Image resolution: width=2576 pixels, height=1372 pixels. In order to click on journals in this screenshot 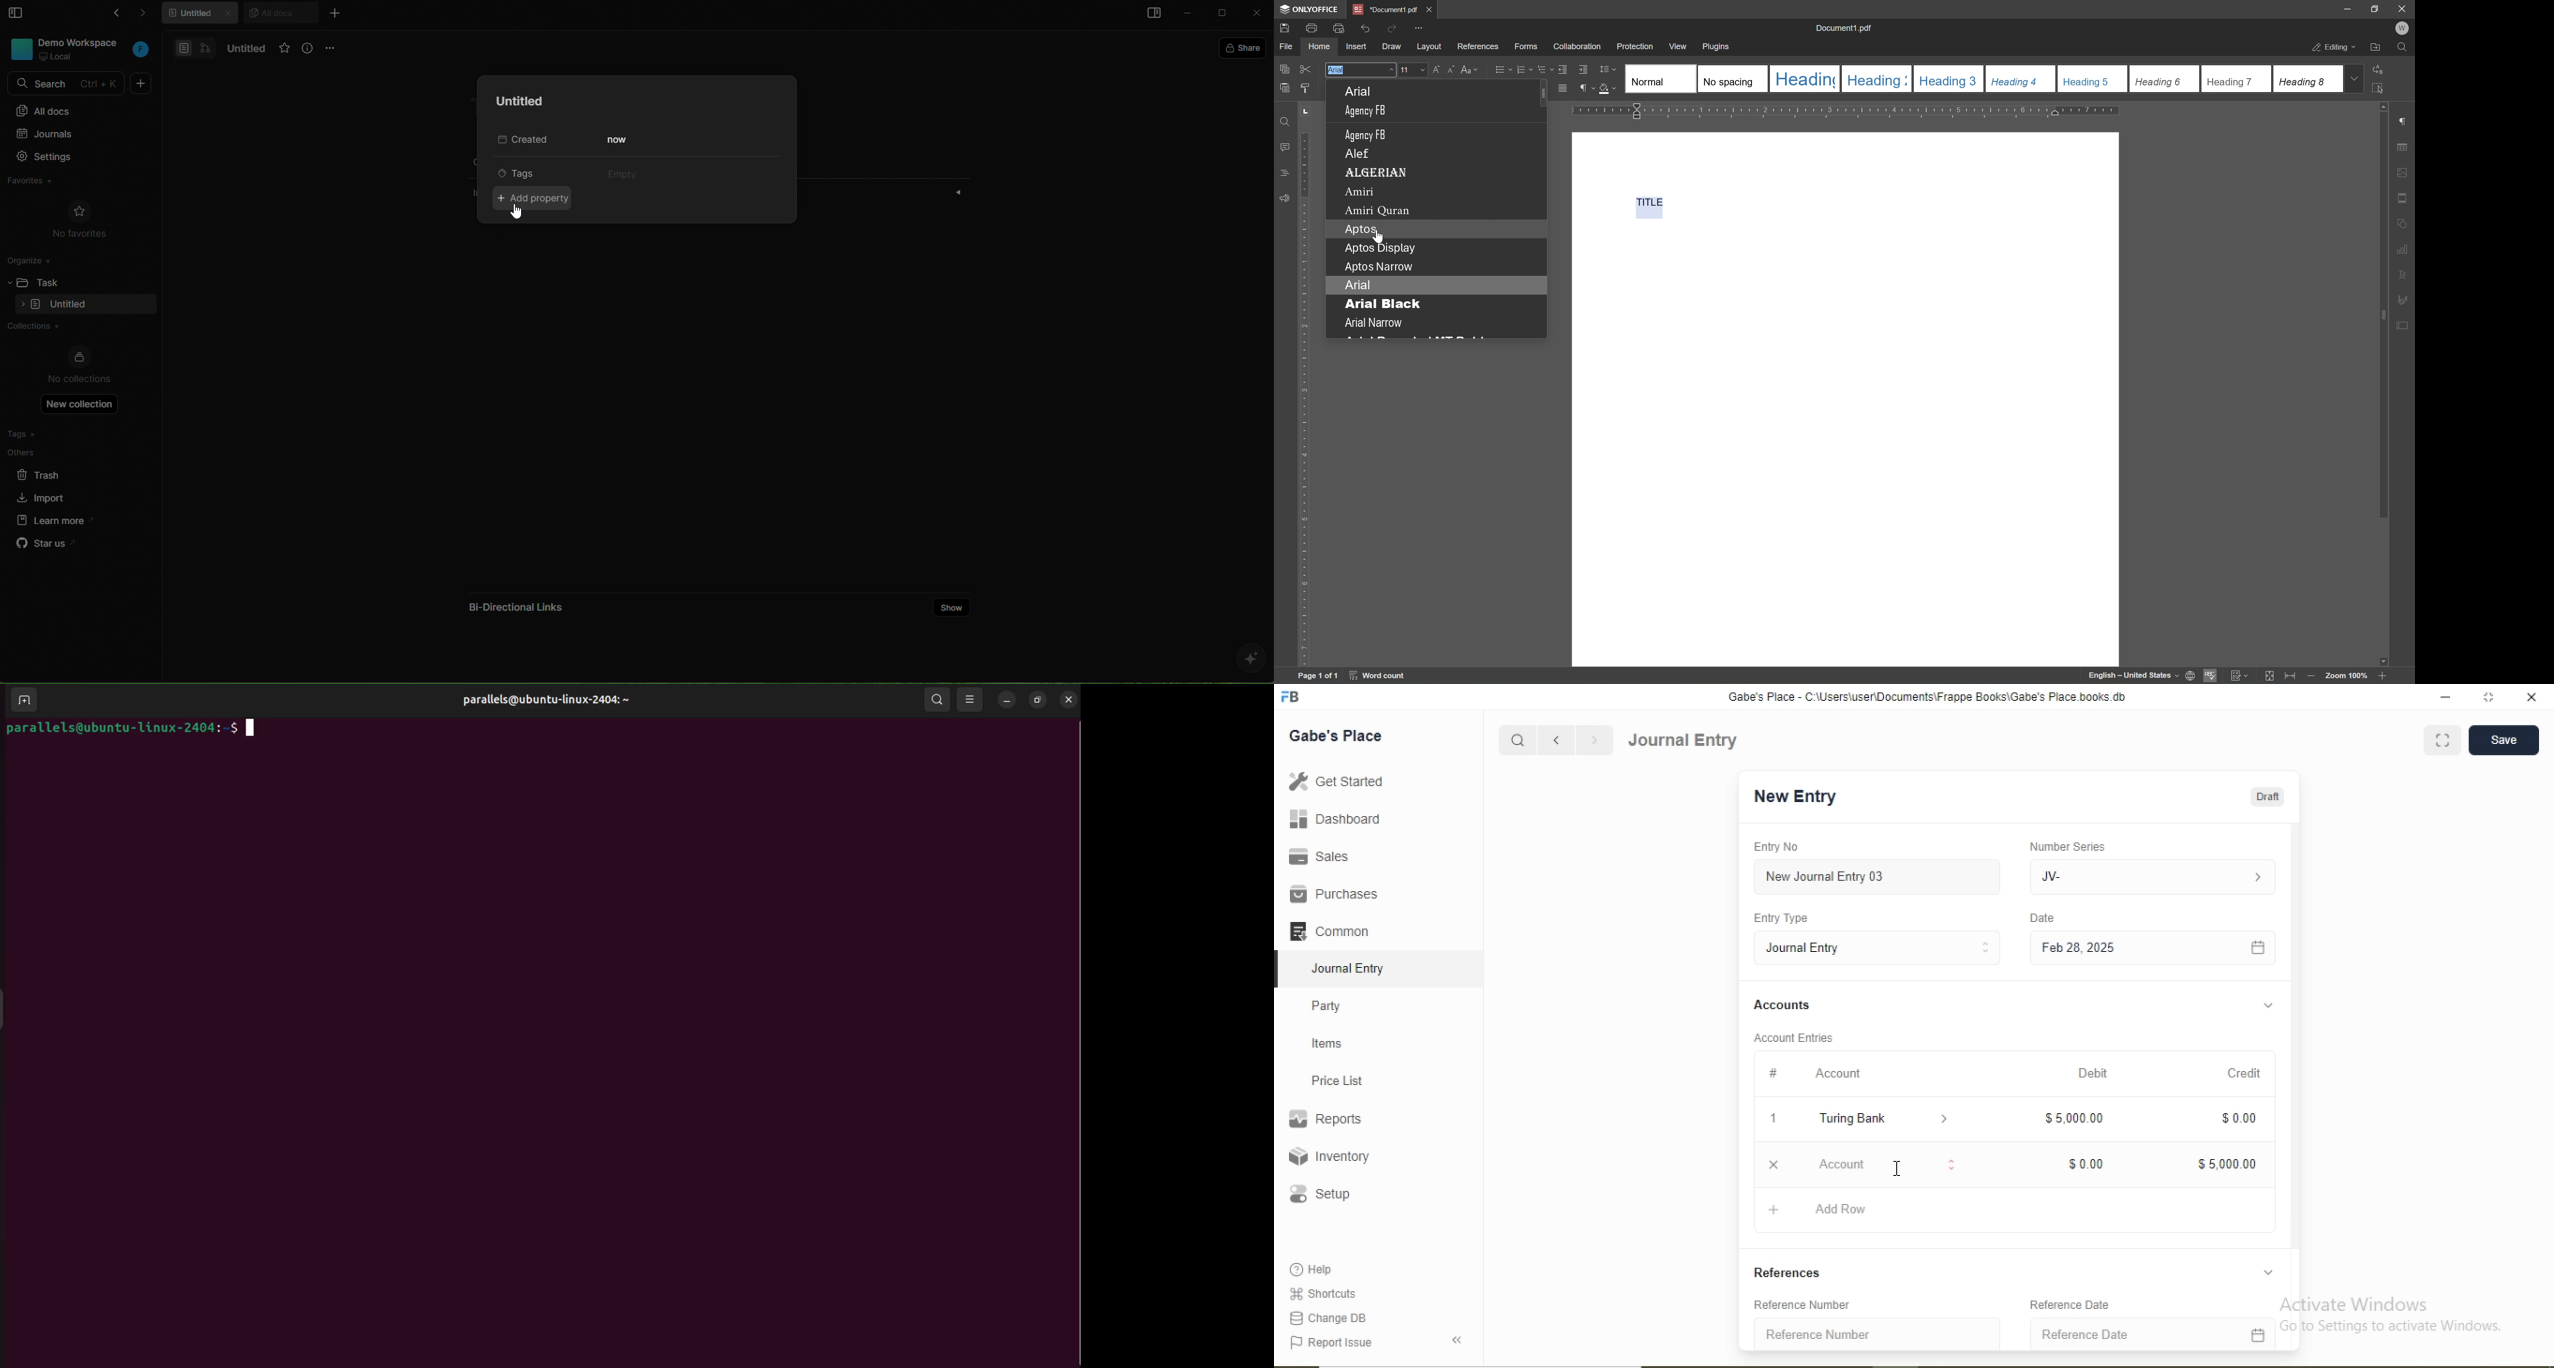, I will do `click(71, 135)`.